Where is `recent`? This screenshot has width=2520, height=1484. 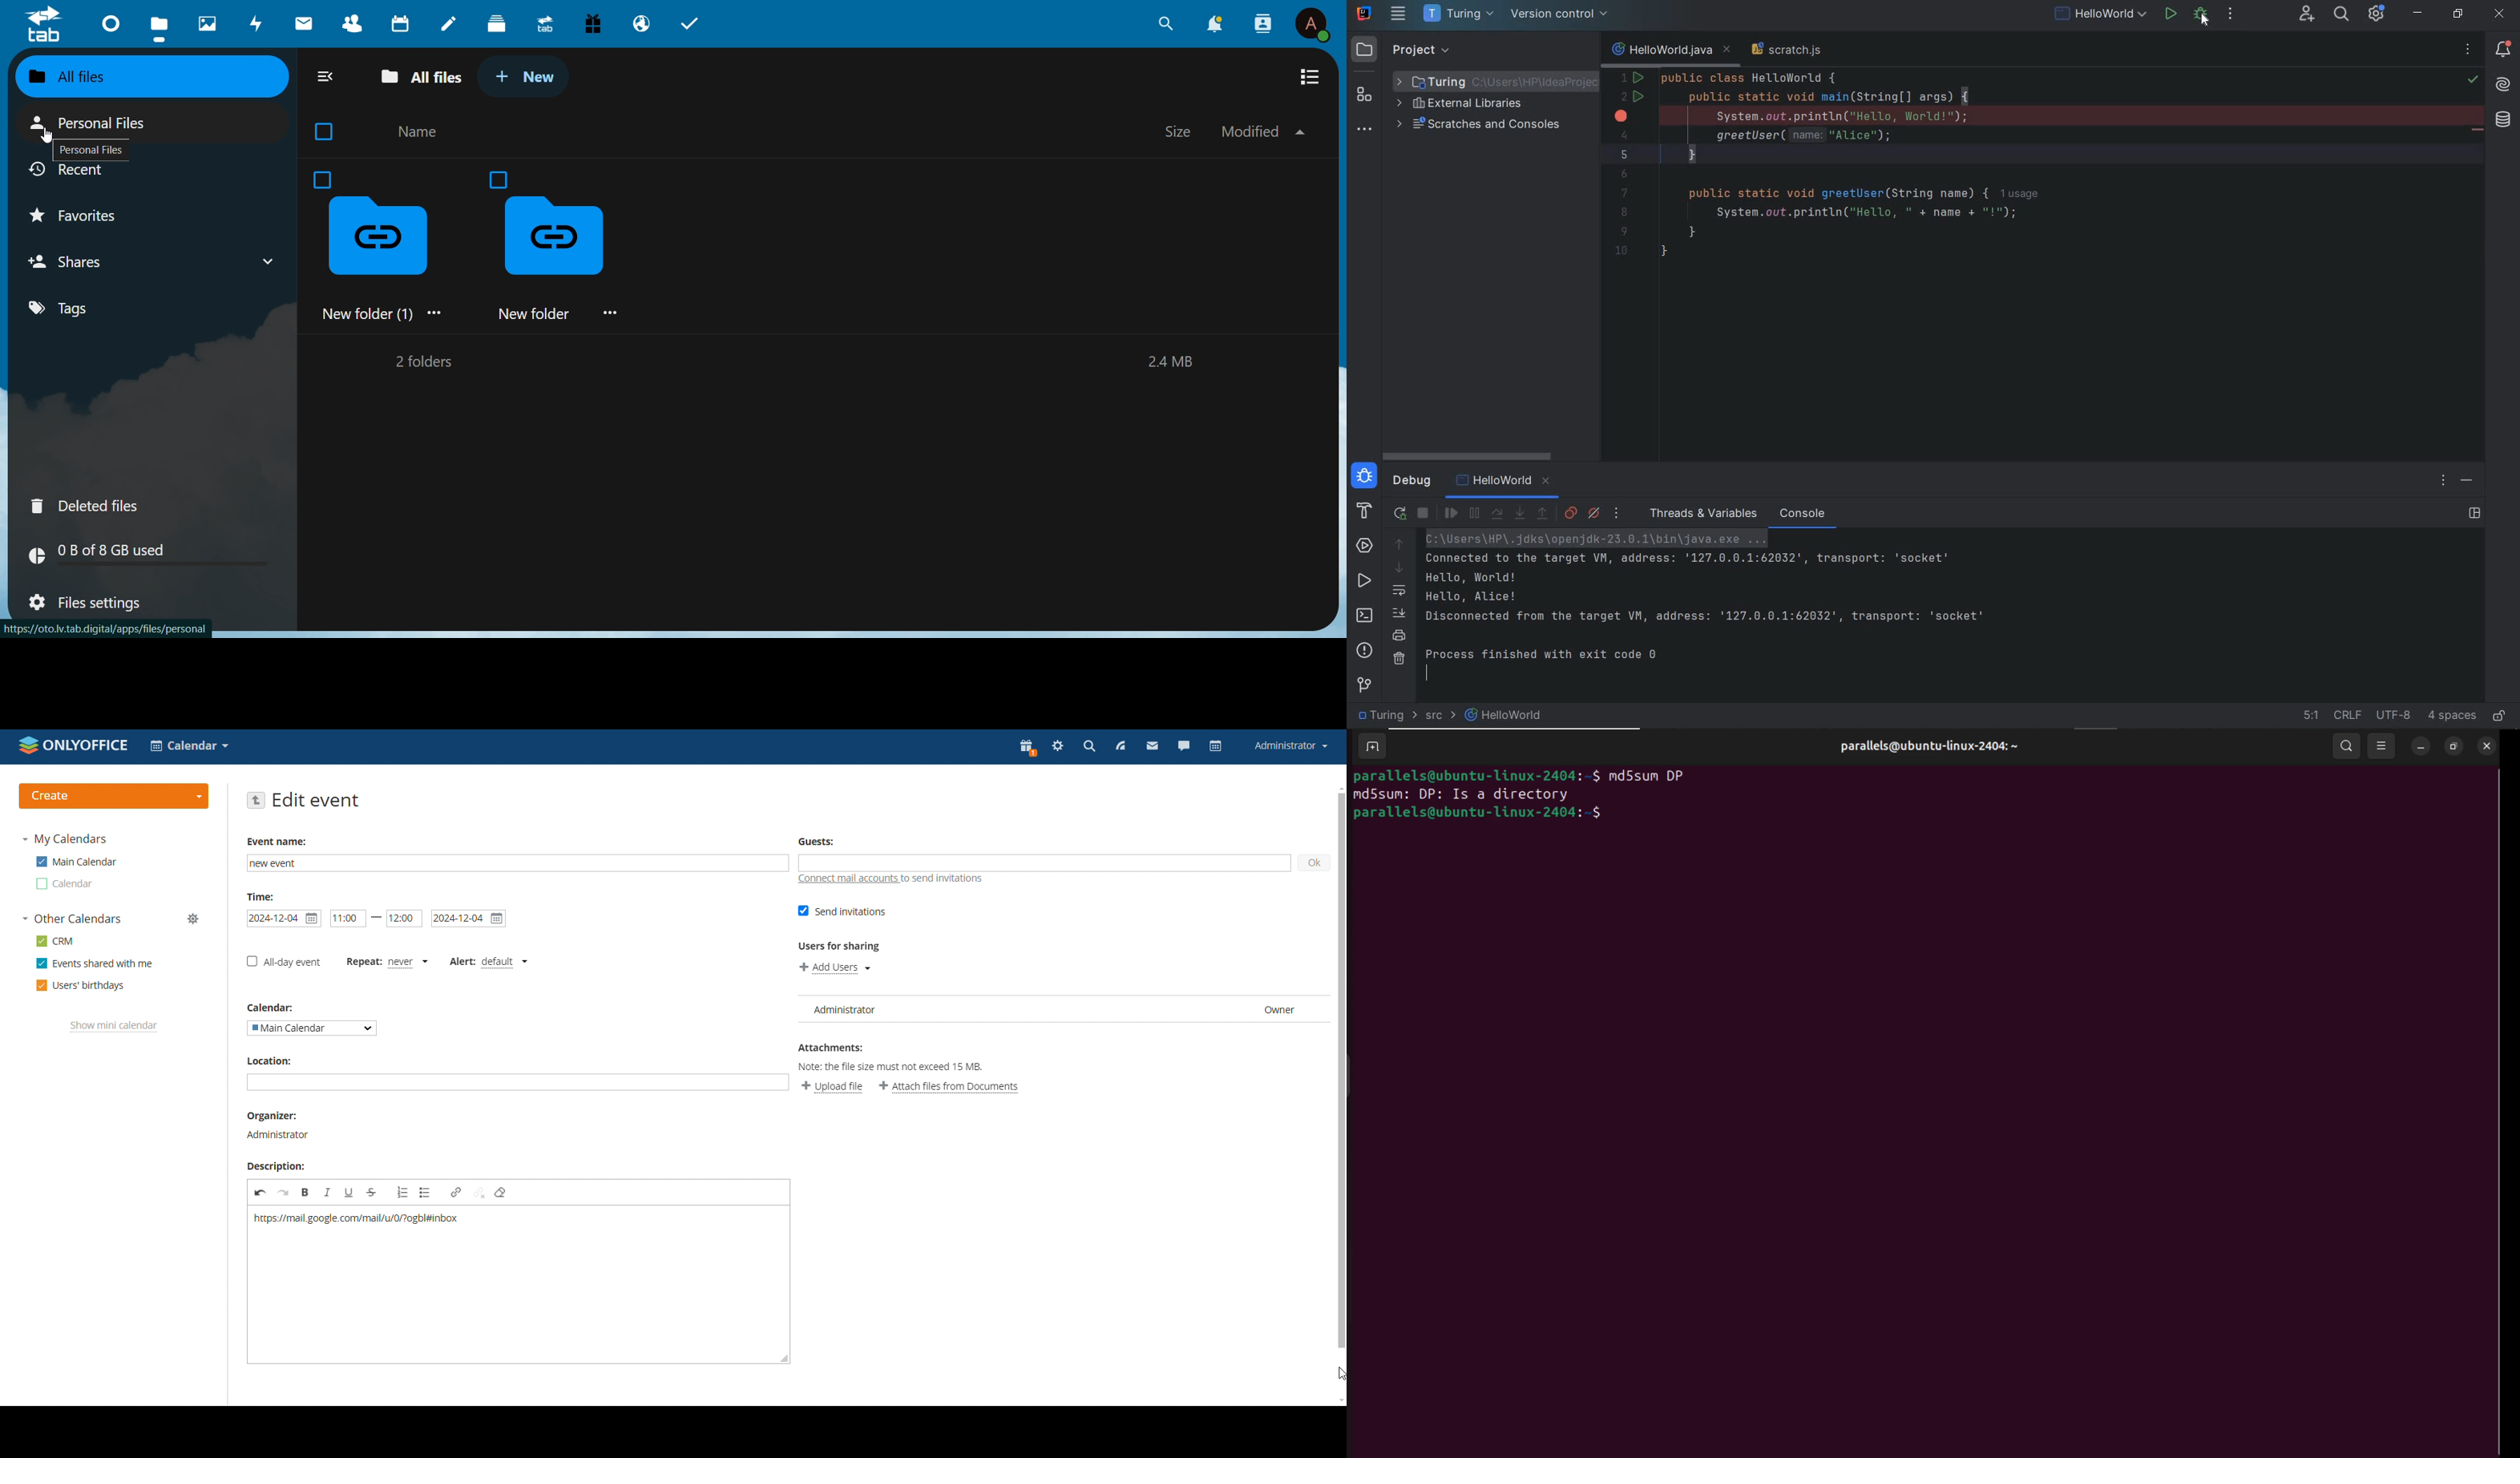 recent is located at coordinates (72, 173).